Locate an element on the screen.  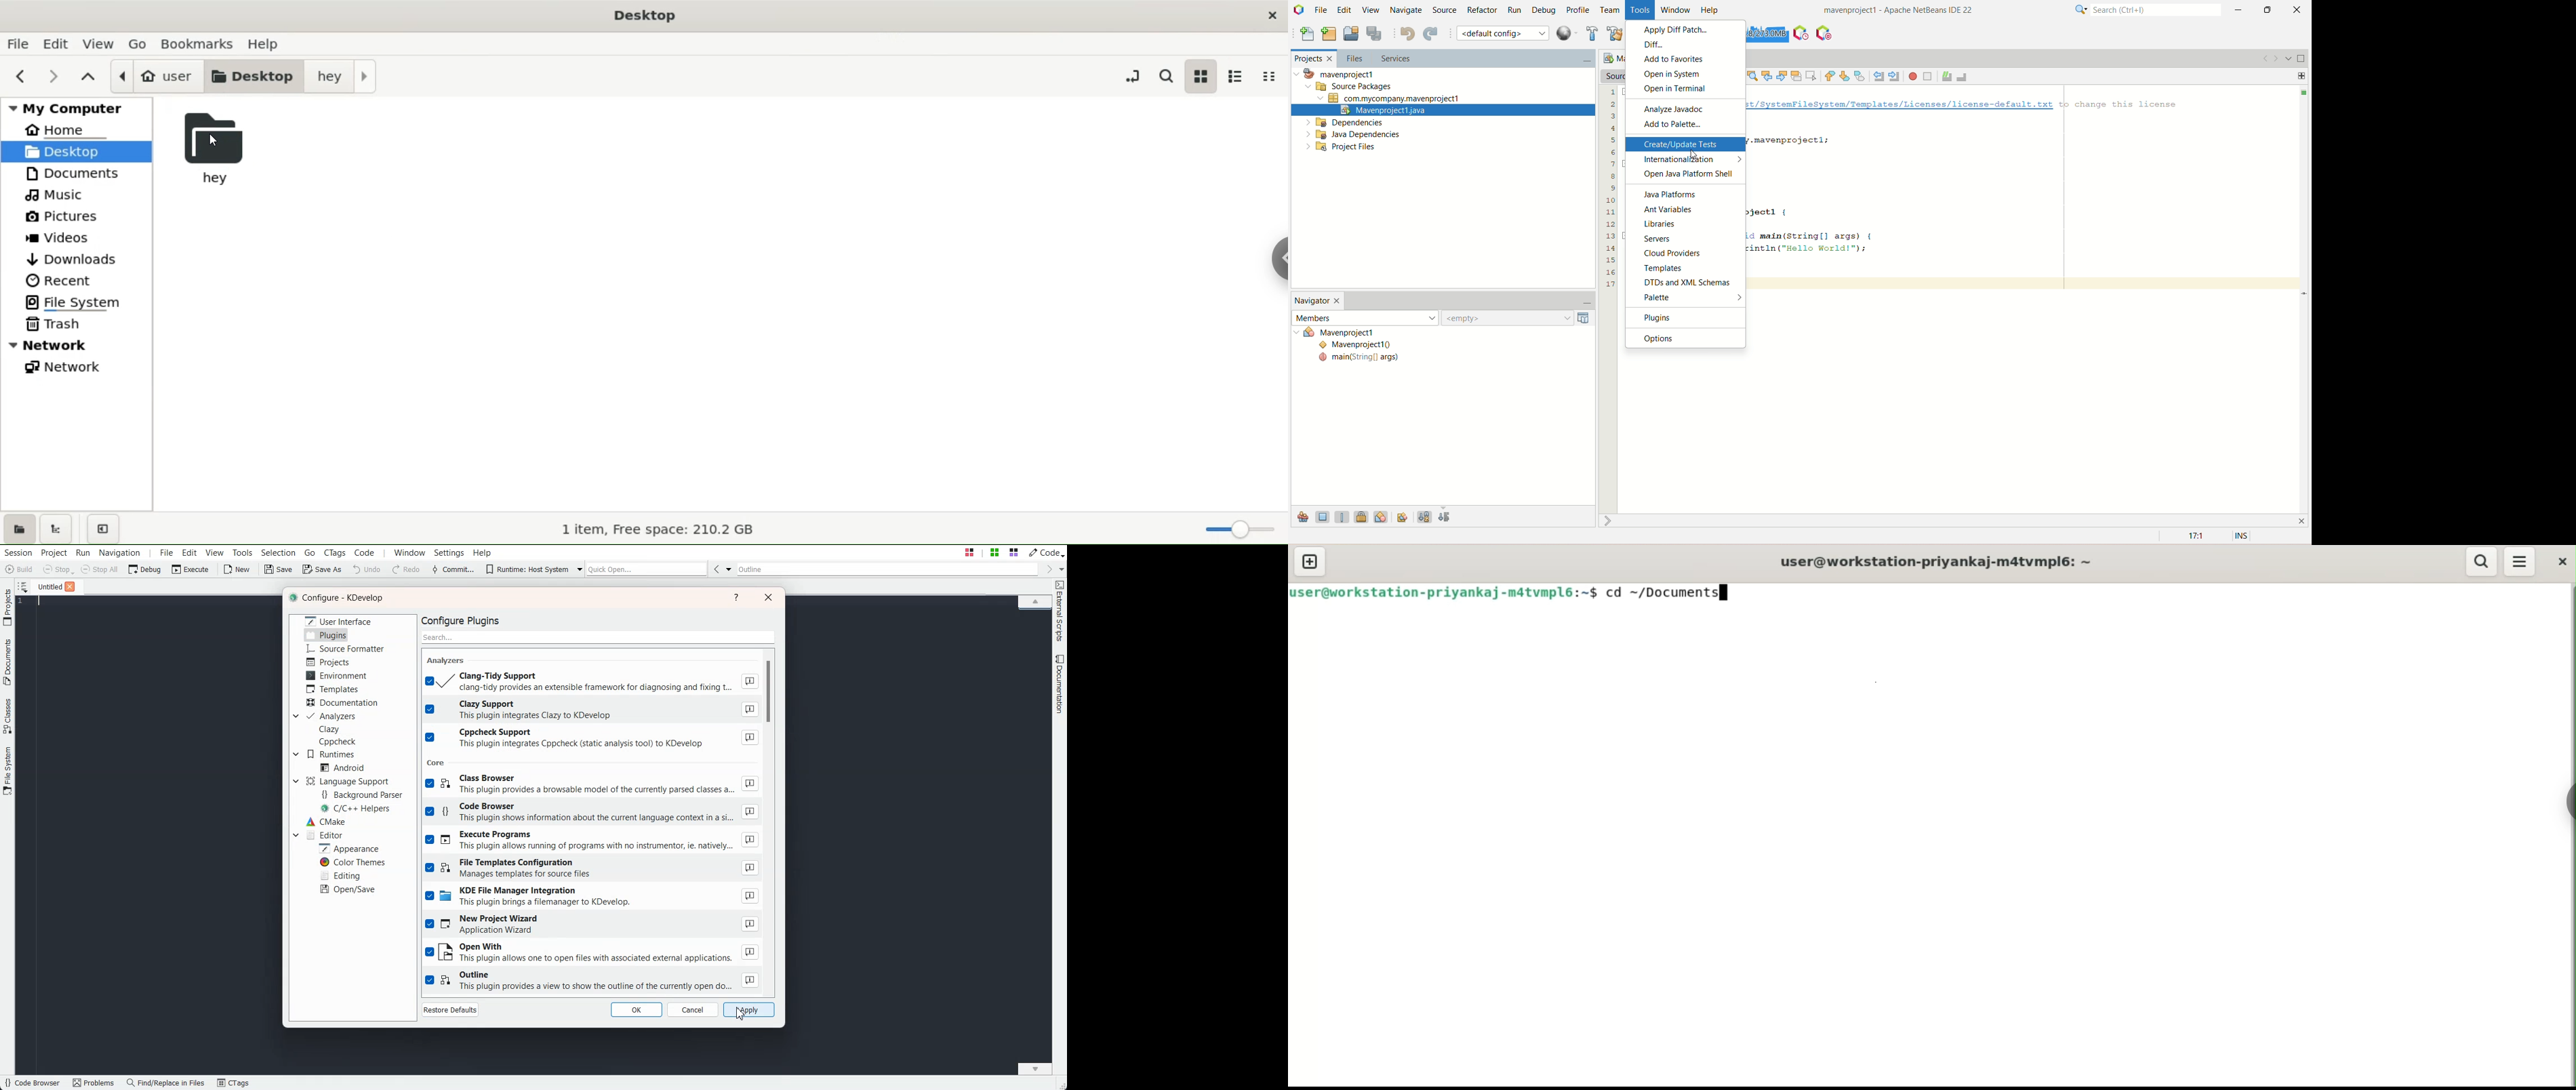
icon view is located at coordinates (1200, 76).